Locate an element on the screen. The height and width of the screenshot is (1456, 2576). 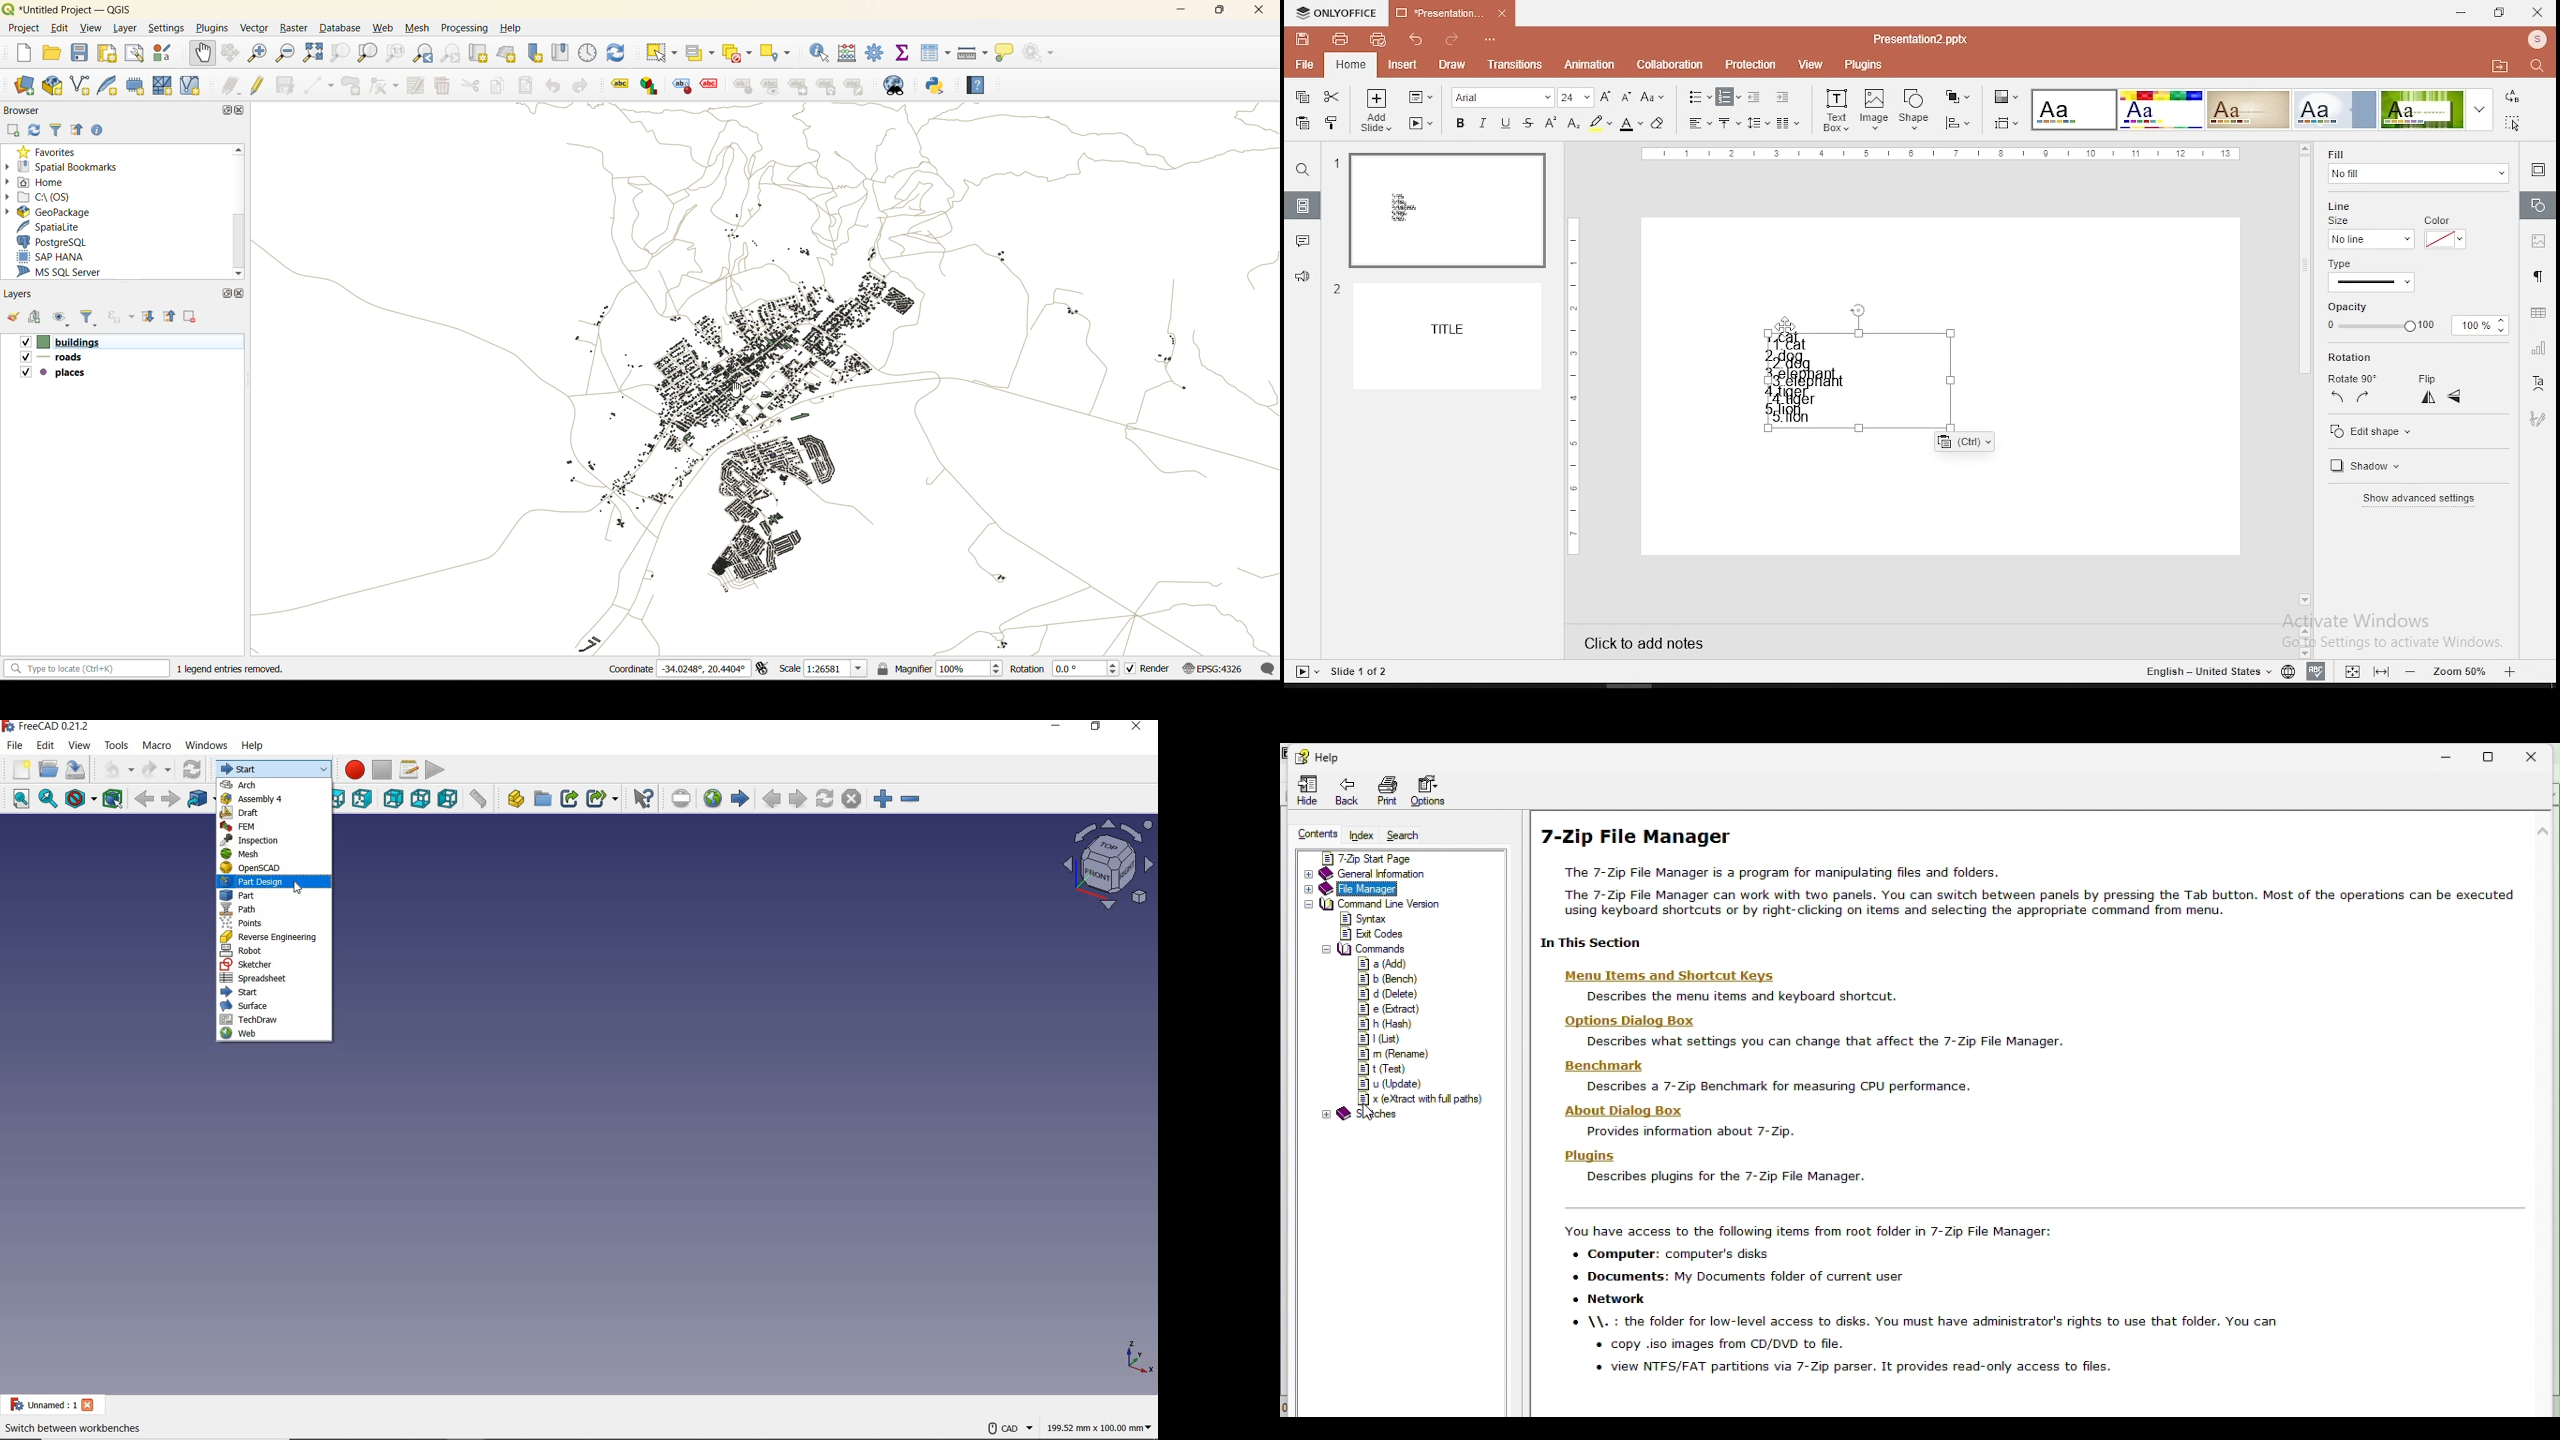
folder is located at coordinates (2500, 65).